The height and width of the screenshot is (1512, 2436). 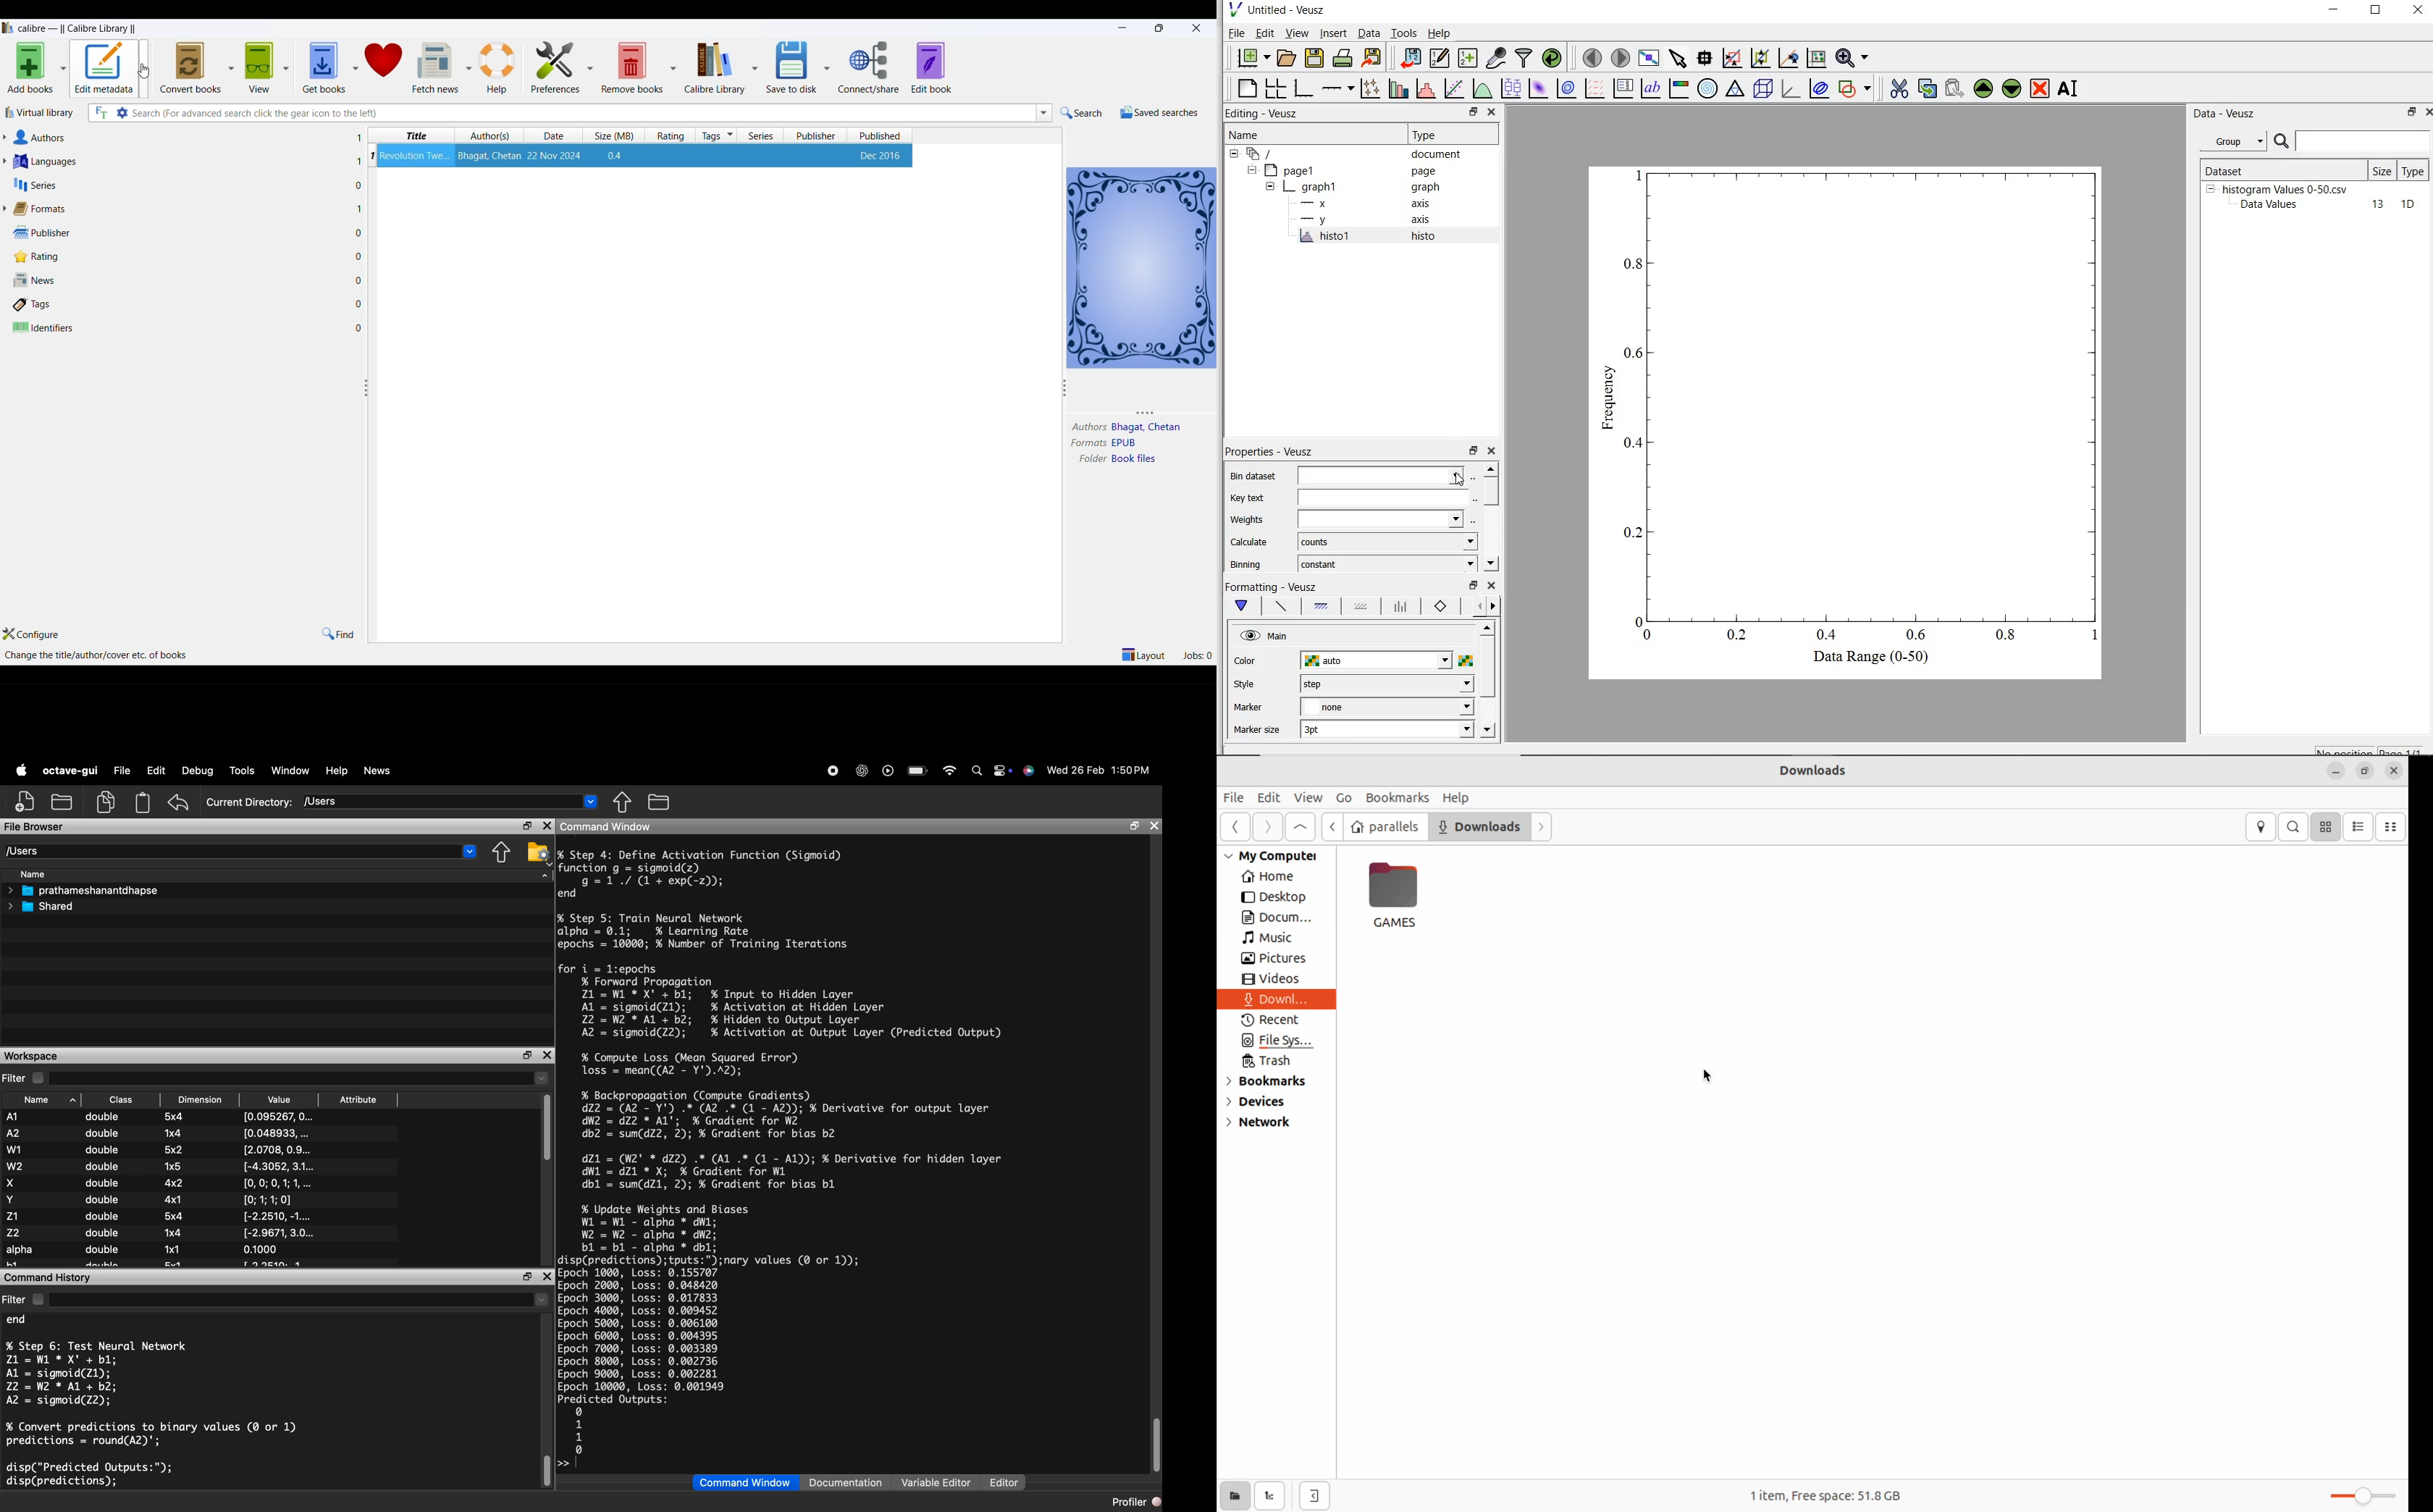 What do you see at coordinates (35, 305) in the screenshot?
I see `tags` at bounding box center [35, 305].